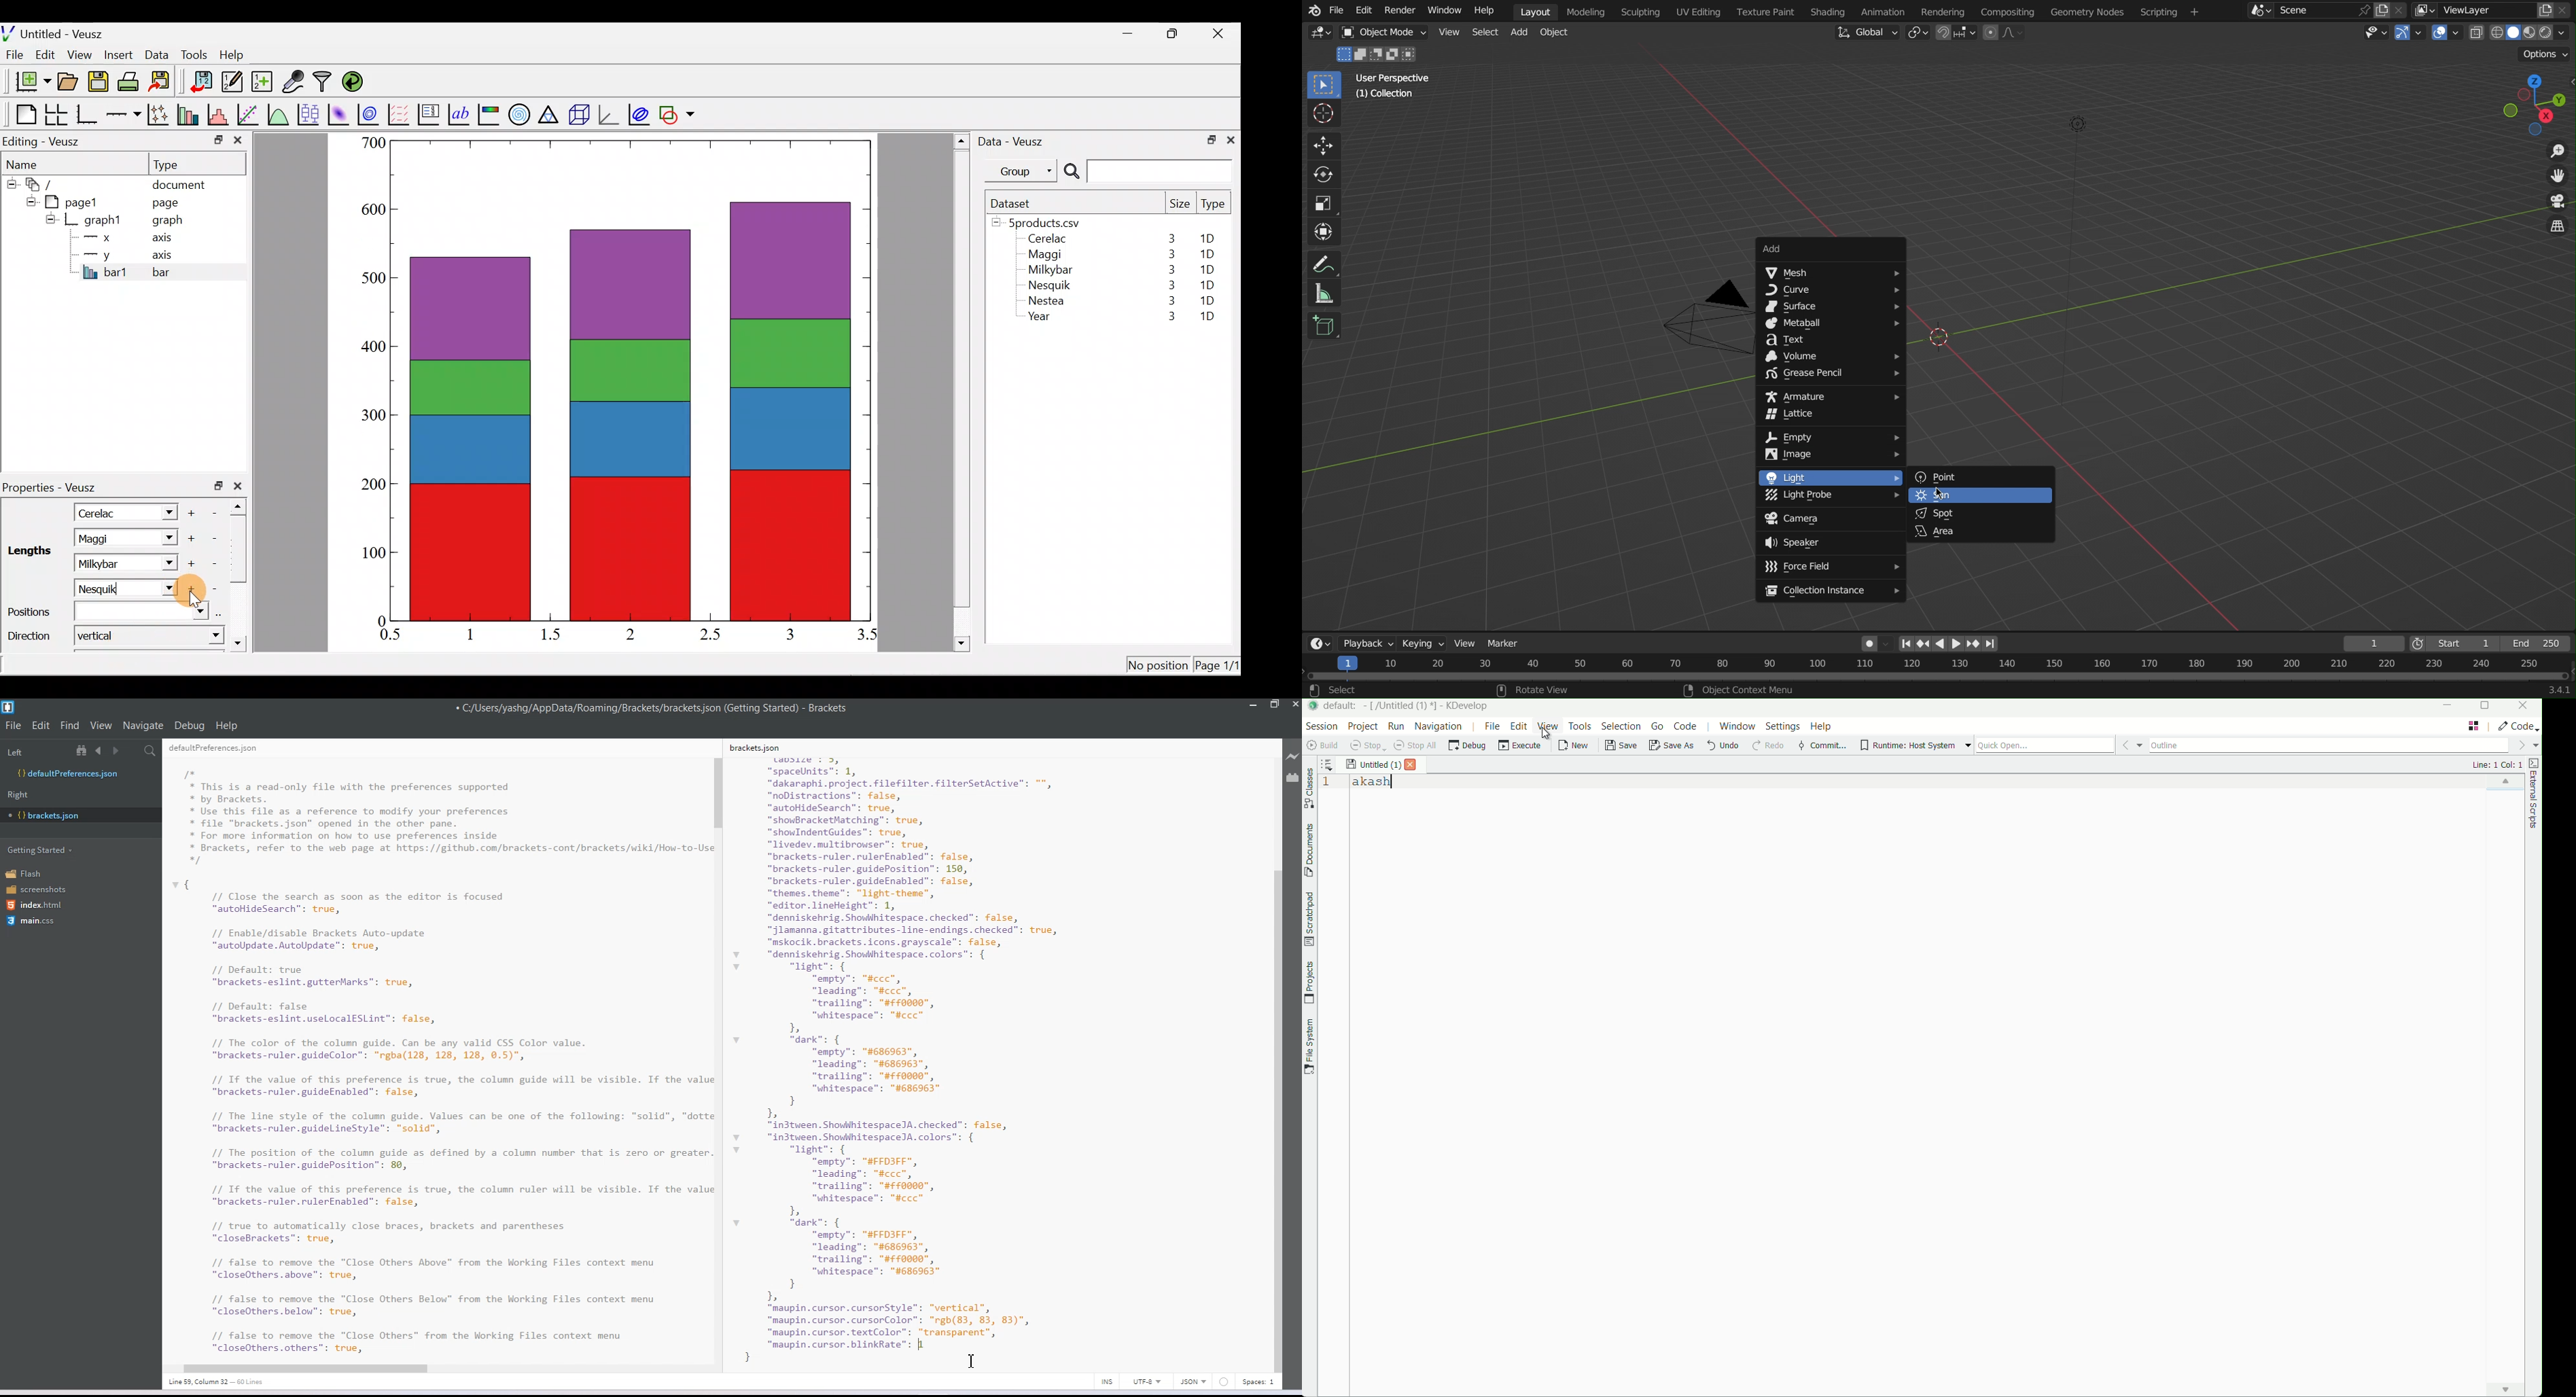 This screenshot has width=2576, height=1400. I want to click on Window, so click(1443, 11).